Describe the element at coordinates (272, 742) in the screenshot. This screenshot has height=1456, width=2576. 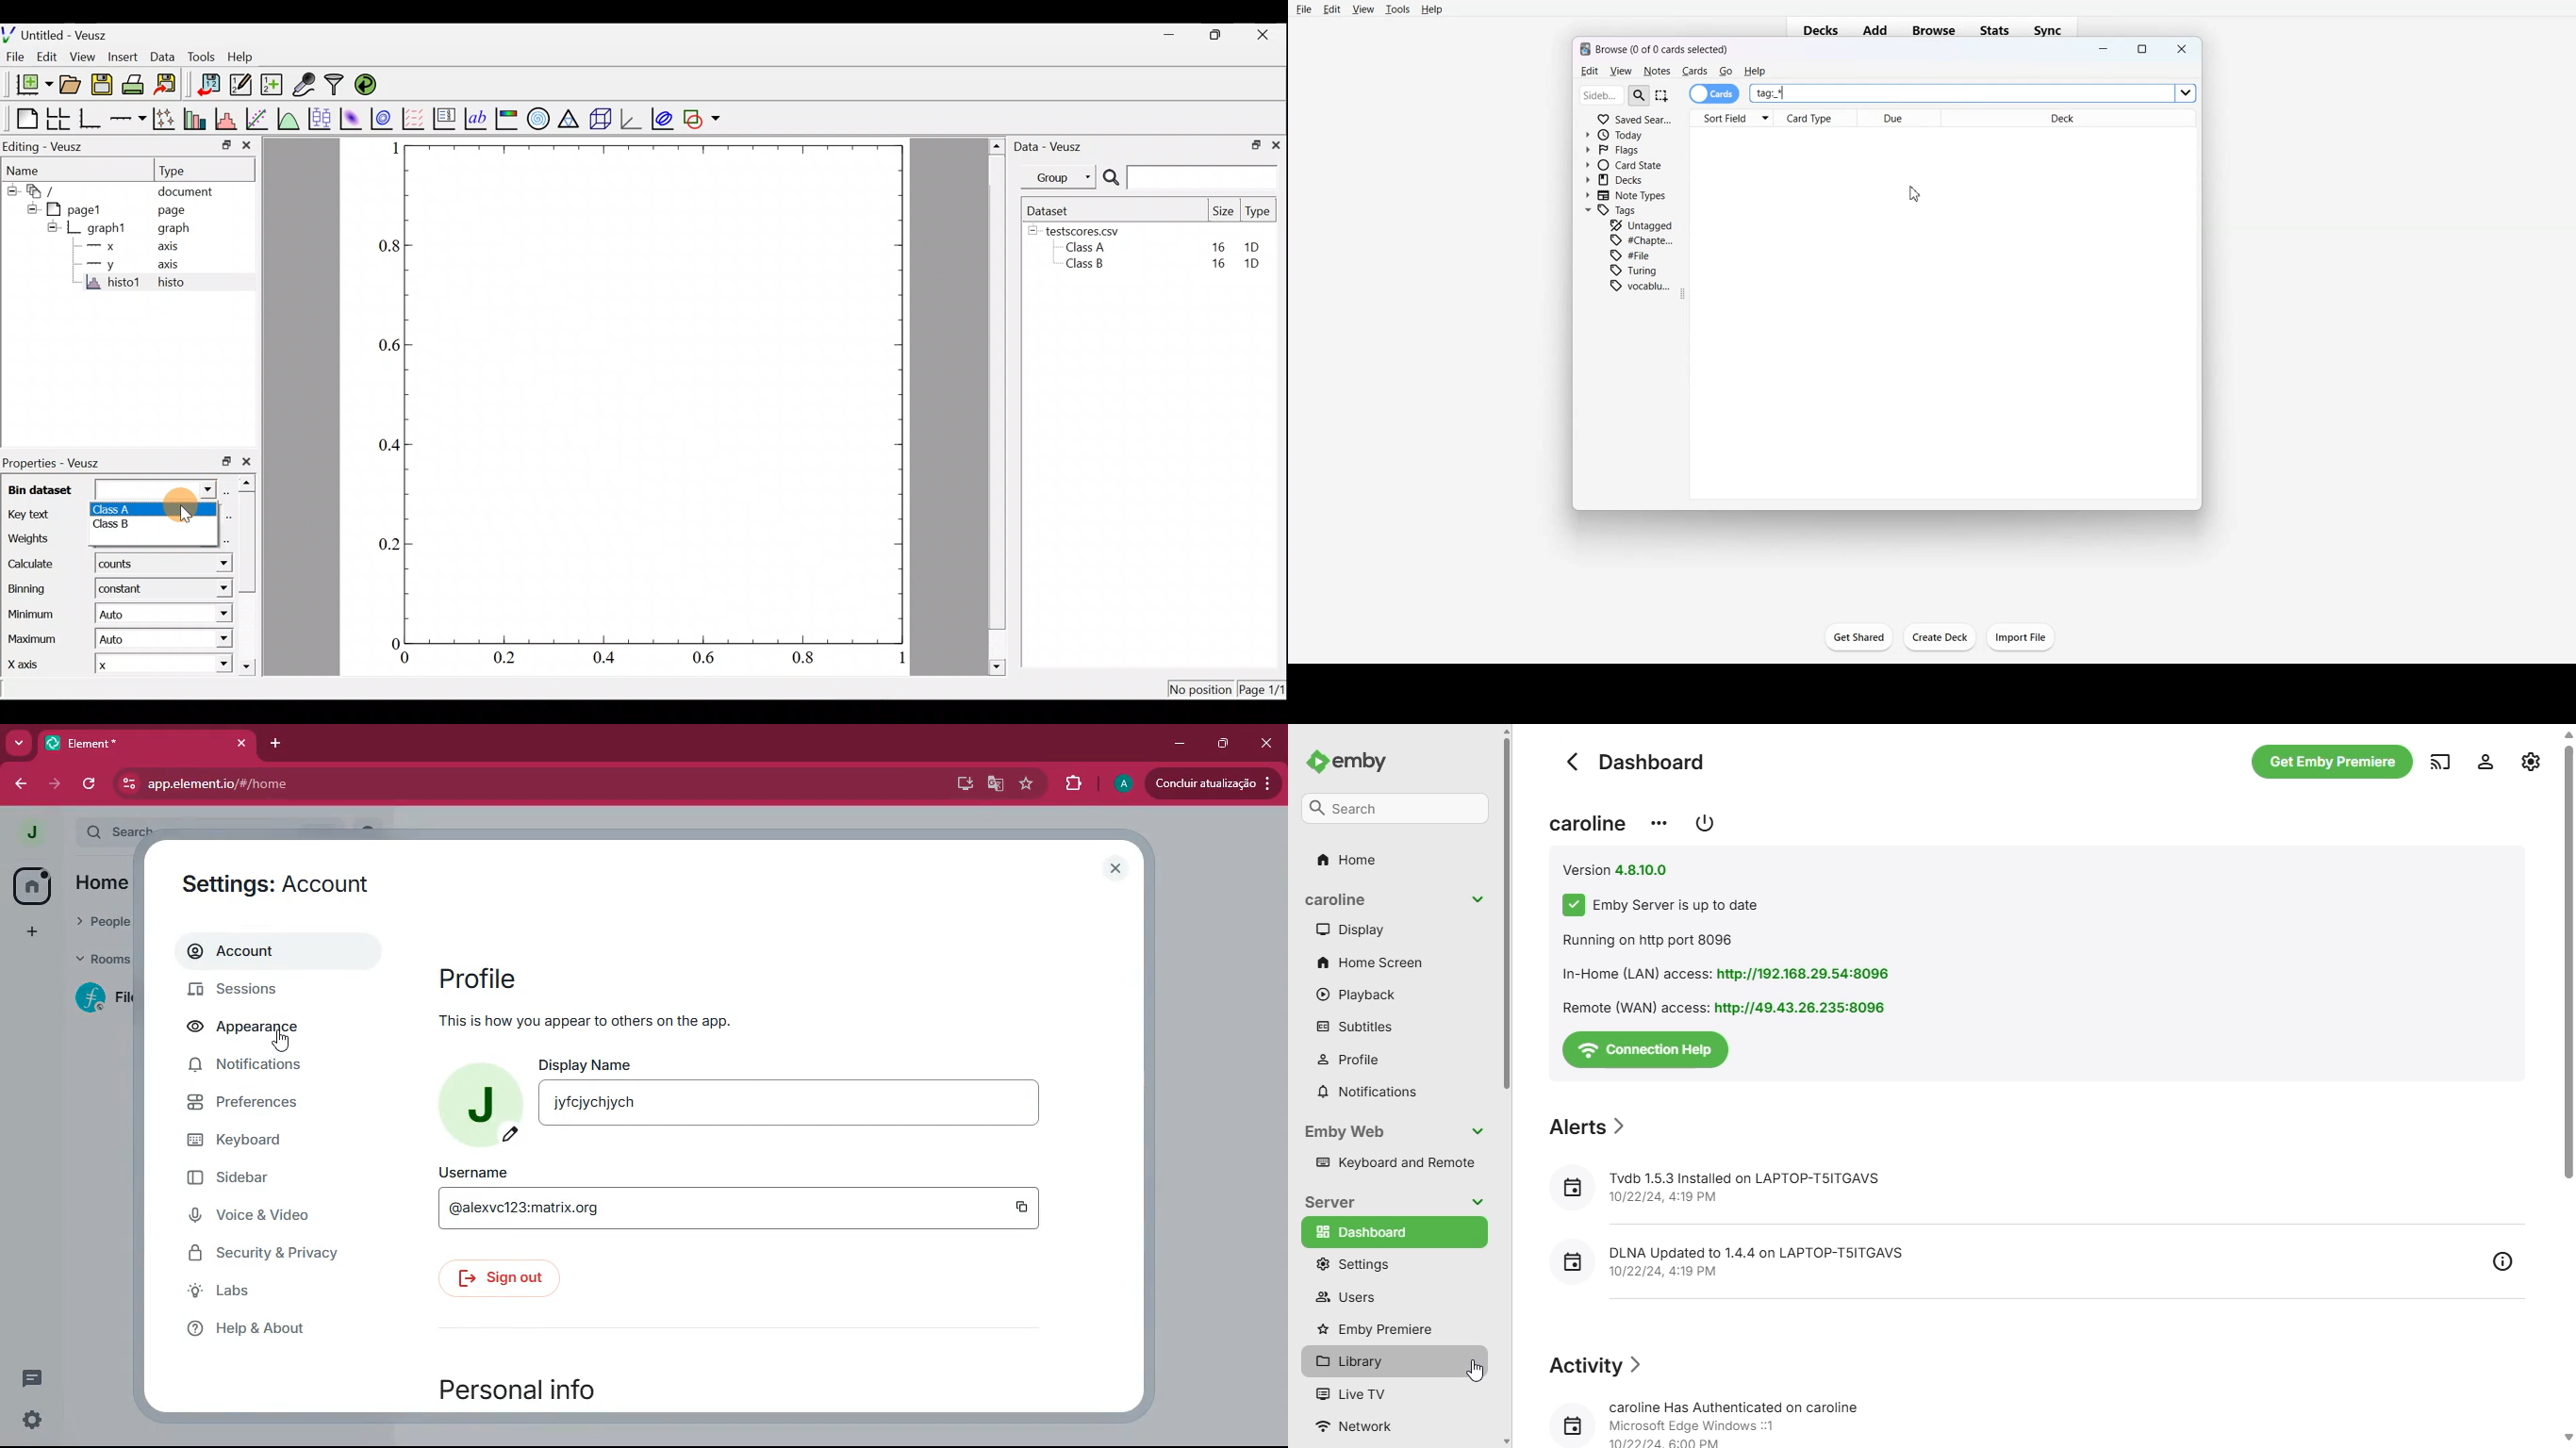
I see `add tab` at that location.